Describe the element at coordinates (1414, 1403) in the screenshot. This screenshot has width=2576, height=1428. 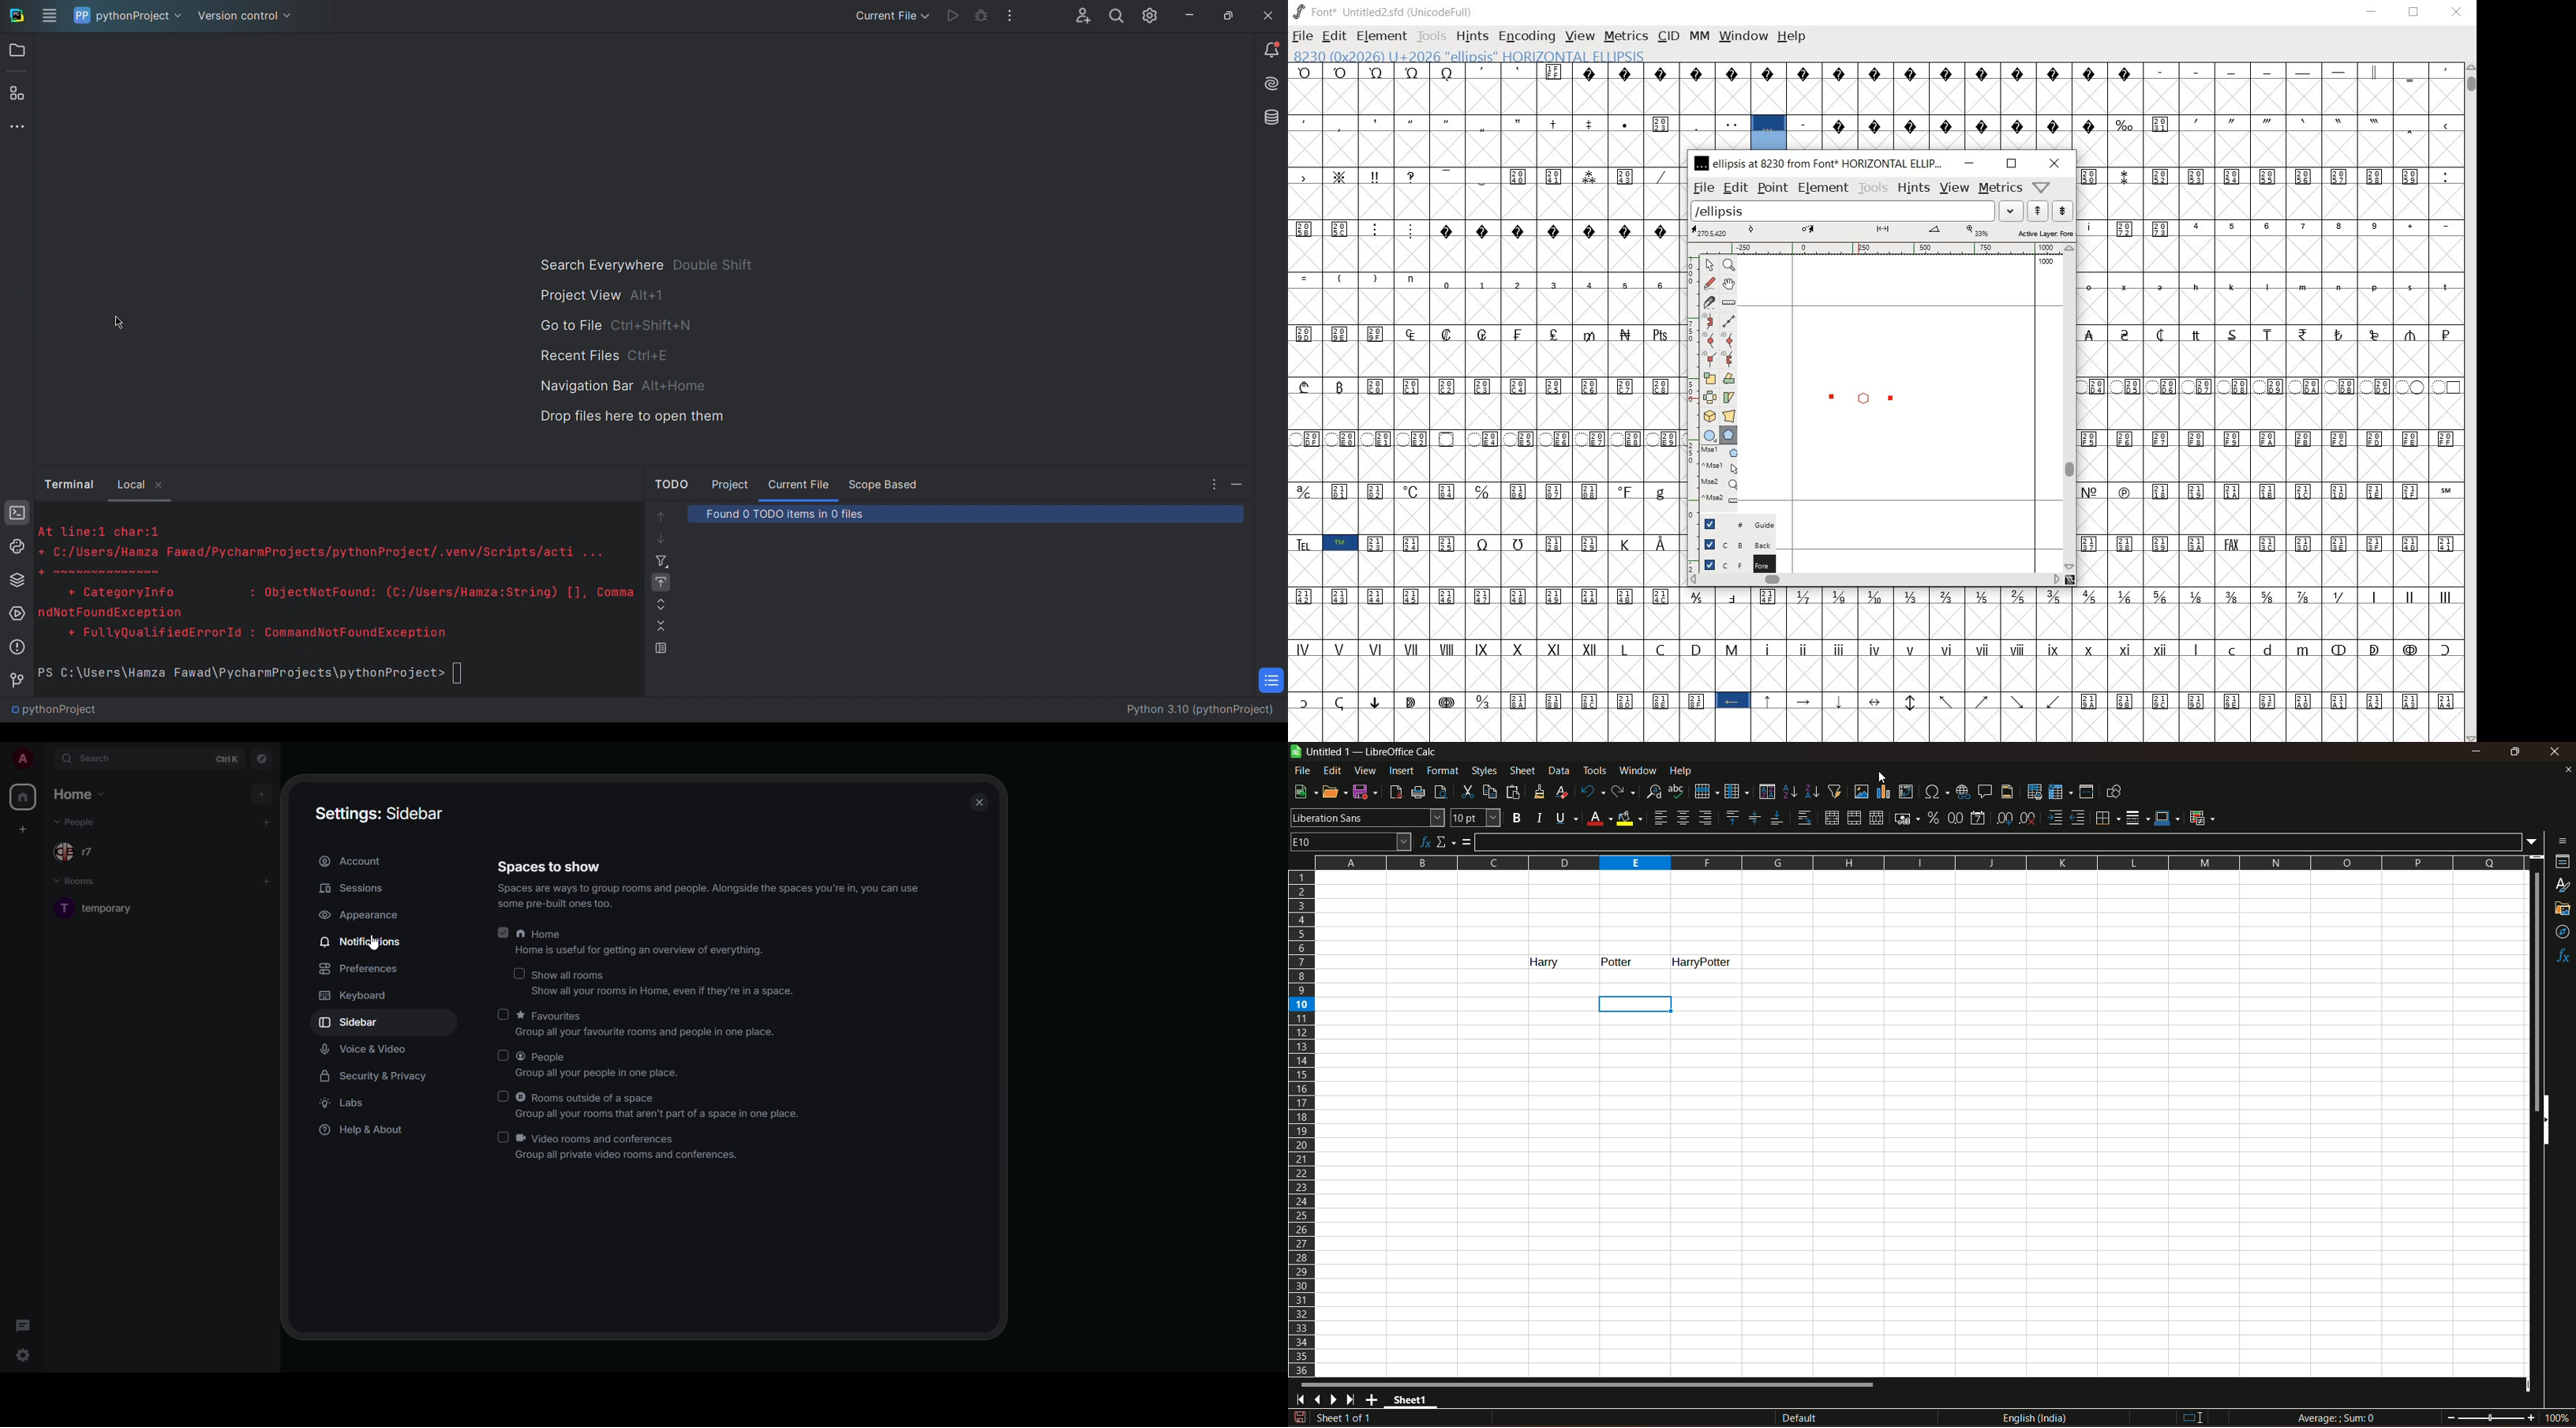
I see `sheet name` at that location.